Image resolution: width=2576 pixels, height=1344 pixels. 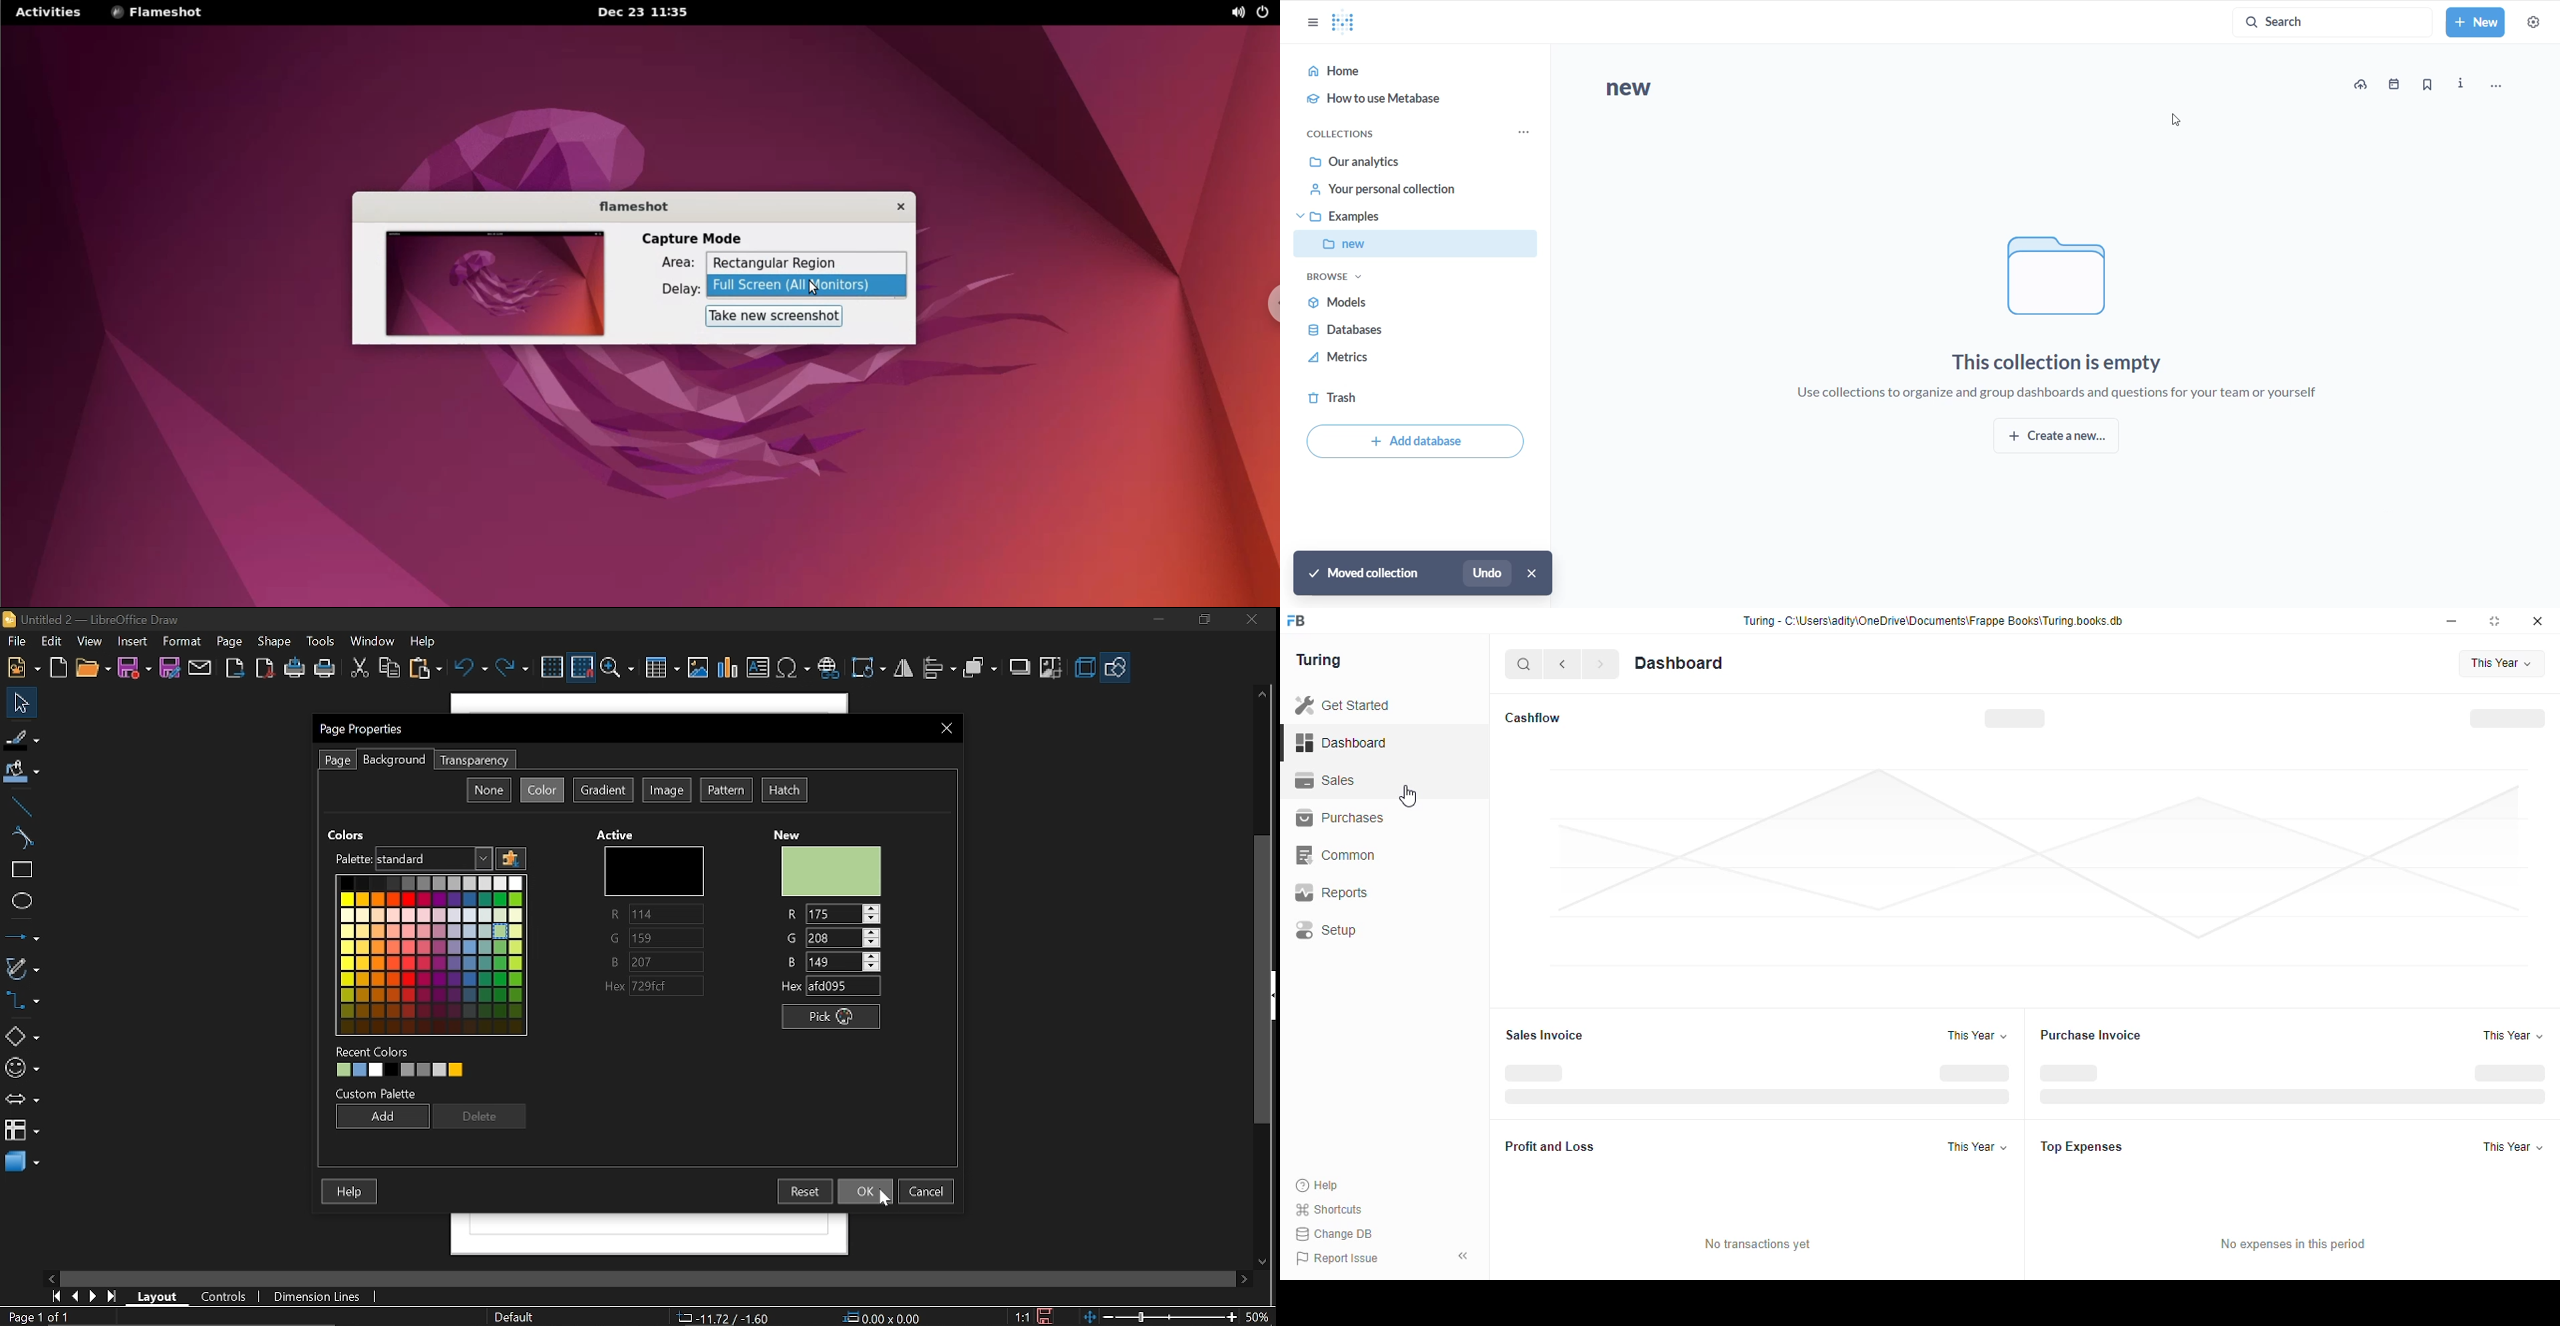 What do you see at coordinates (1407, 102) in the screenshot?
I see `how to use metabase` at bounding box center [1407, 102].